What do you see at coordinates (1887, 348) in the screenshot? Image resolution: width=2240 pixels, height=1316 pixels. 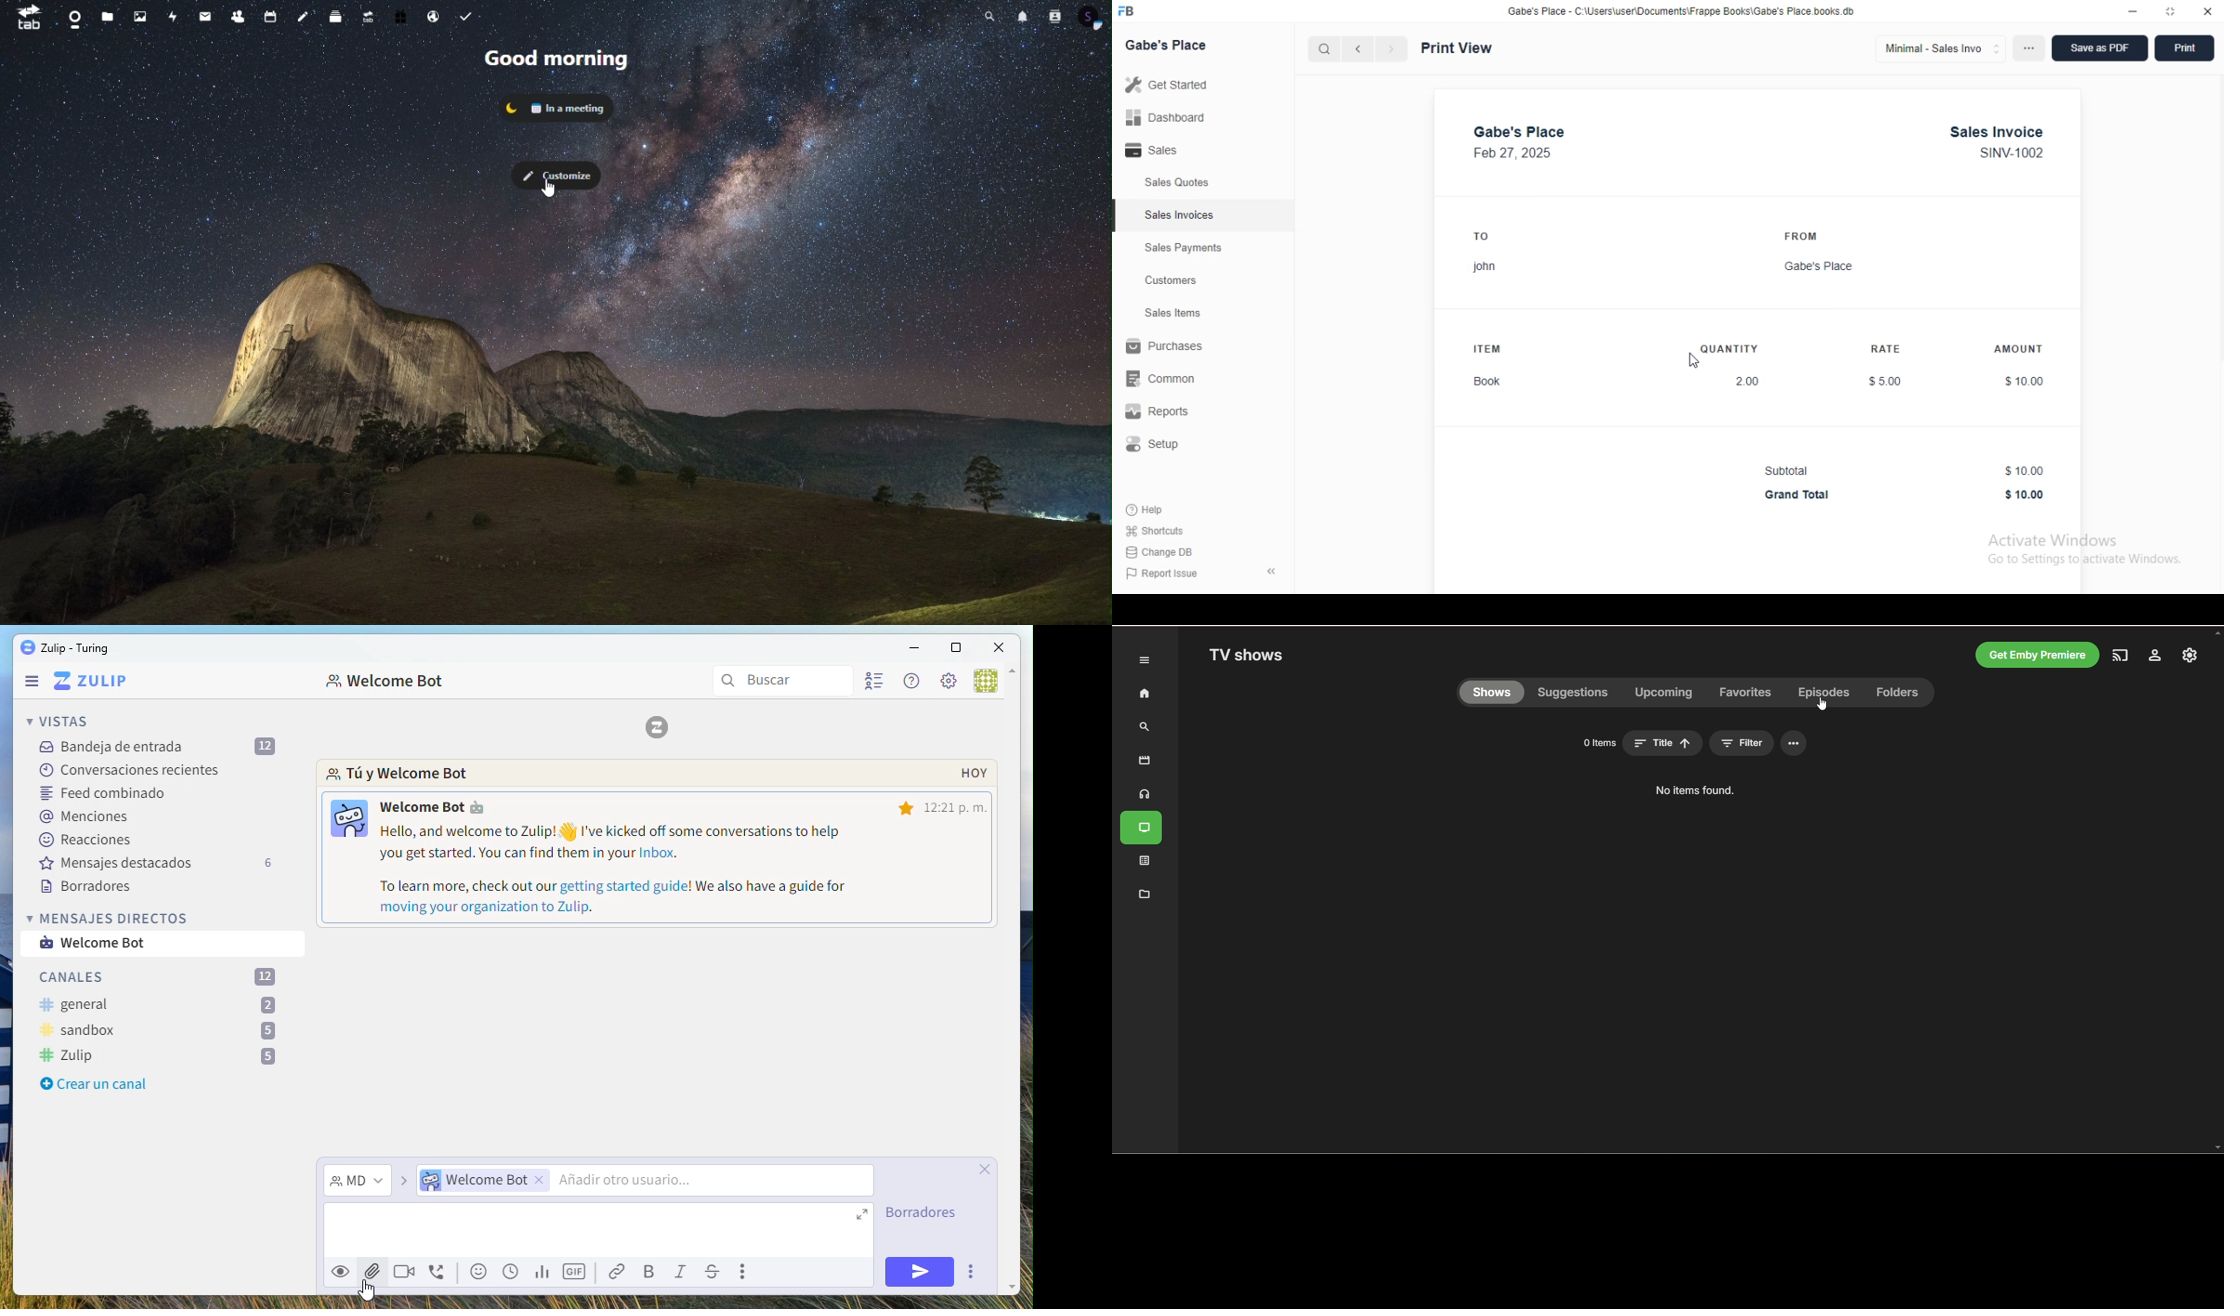 I see `RATE` at bounding box center [1887, 348].